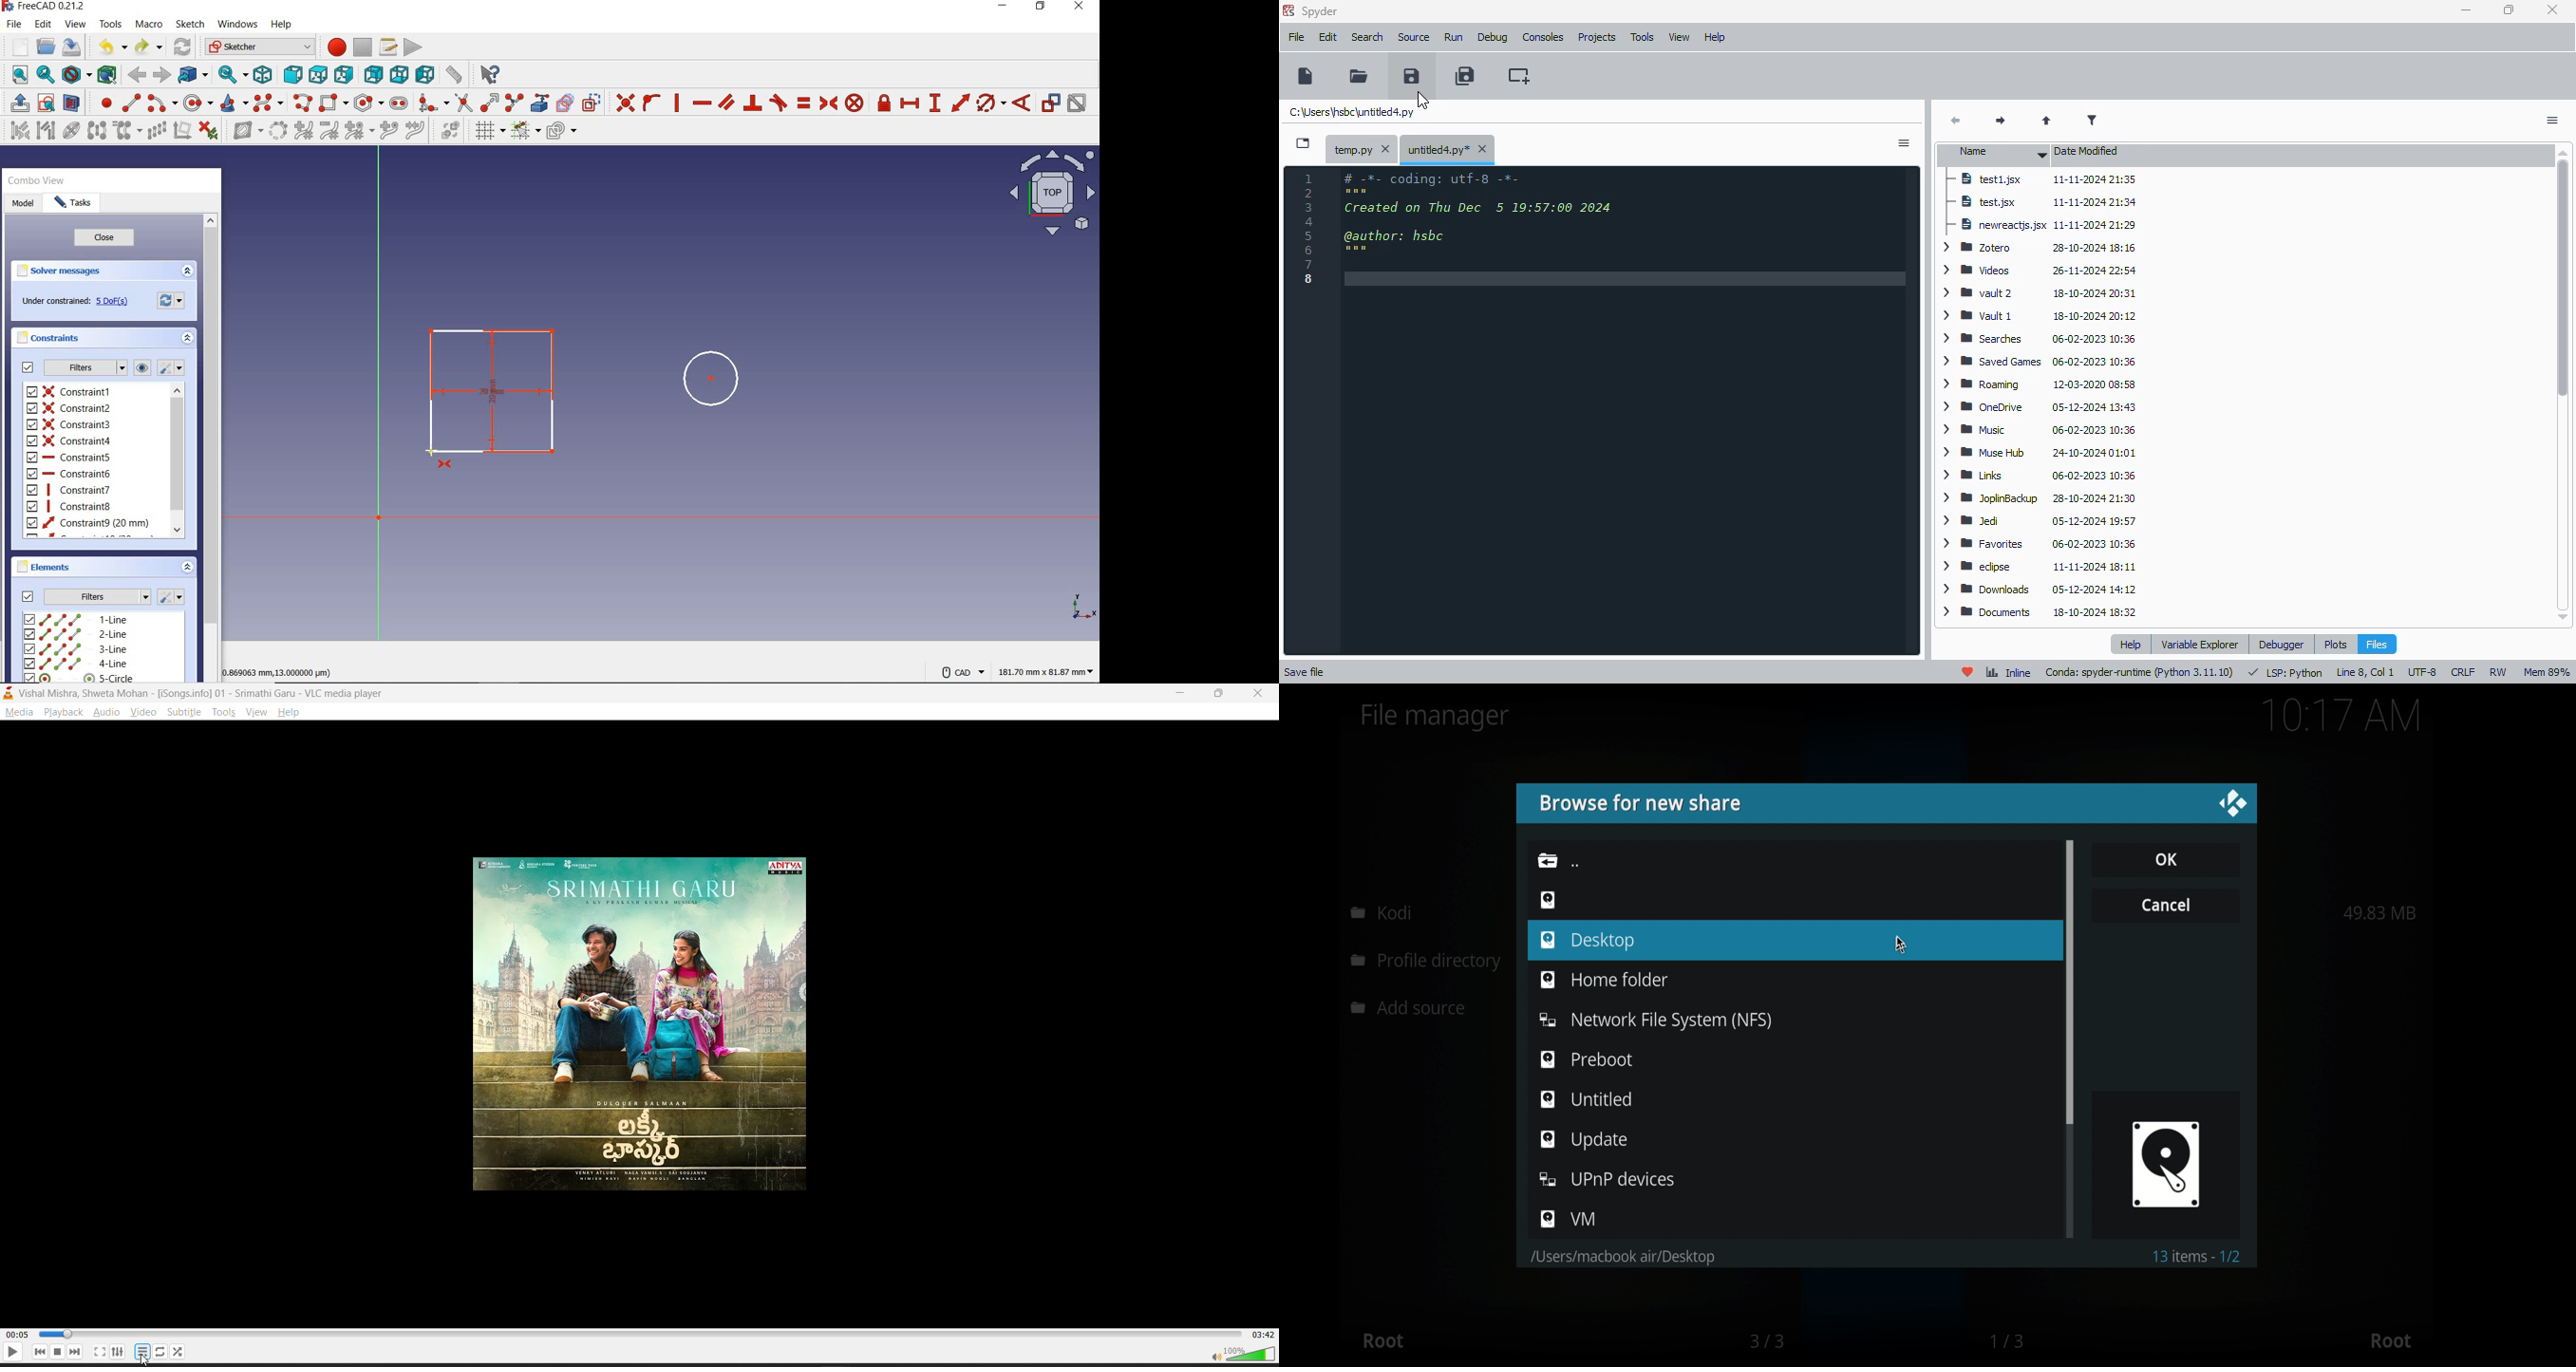  Describe the element at coordinates (2097, 396) in the screenshot. I see `modified date & time` at that location.